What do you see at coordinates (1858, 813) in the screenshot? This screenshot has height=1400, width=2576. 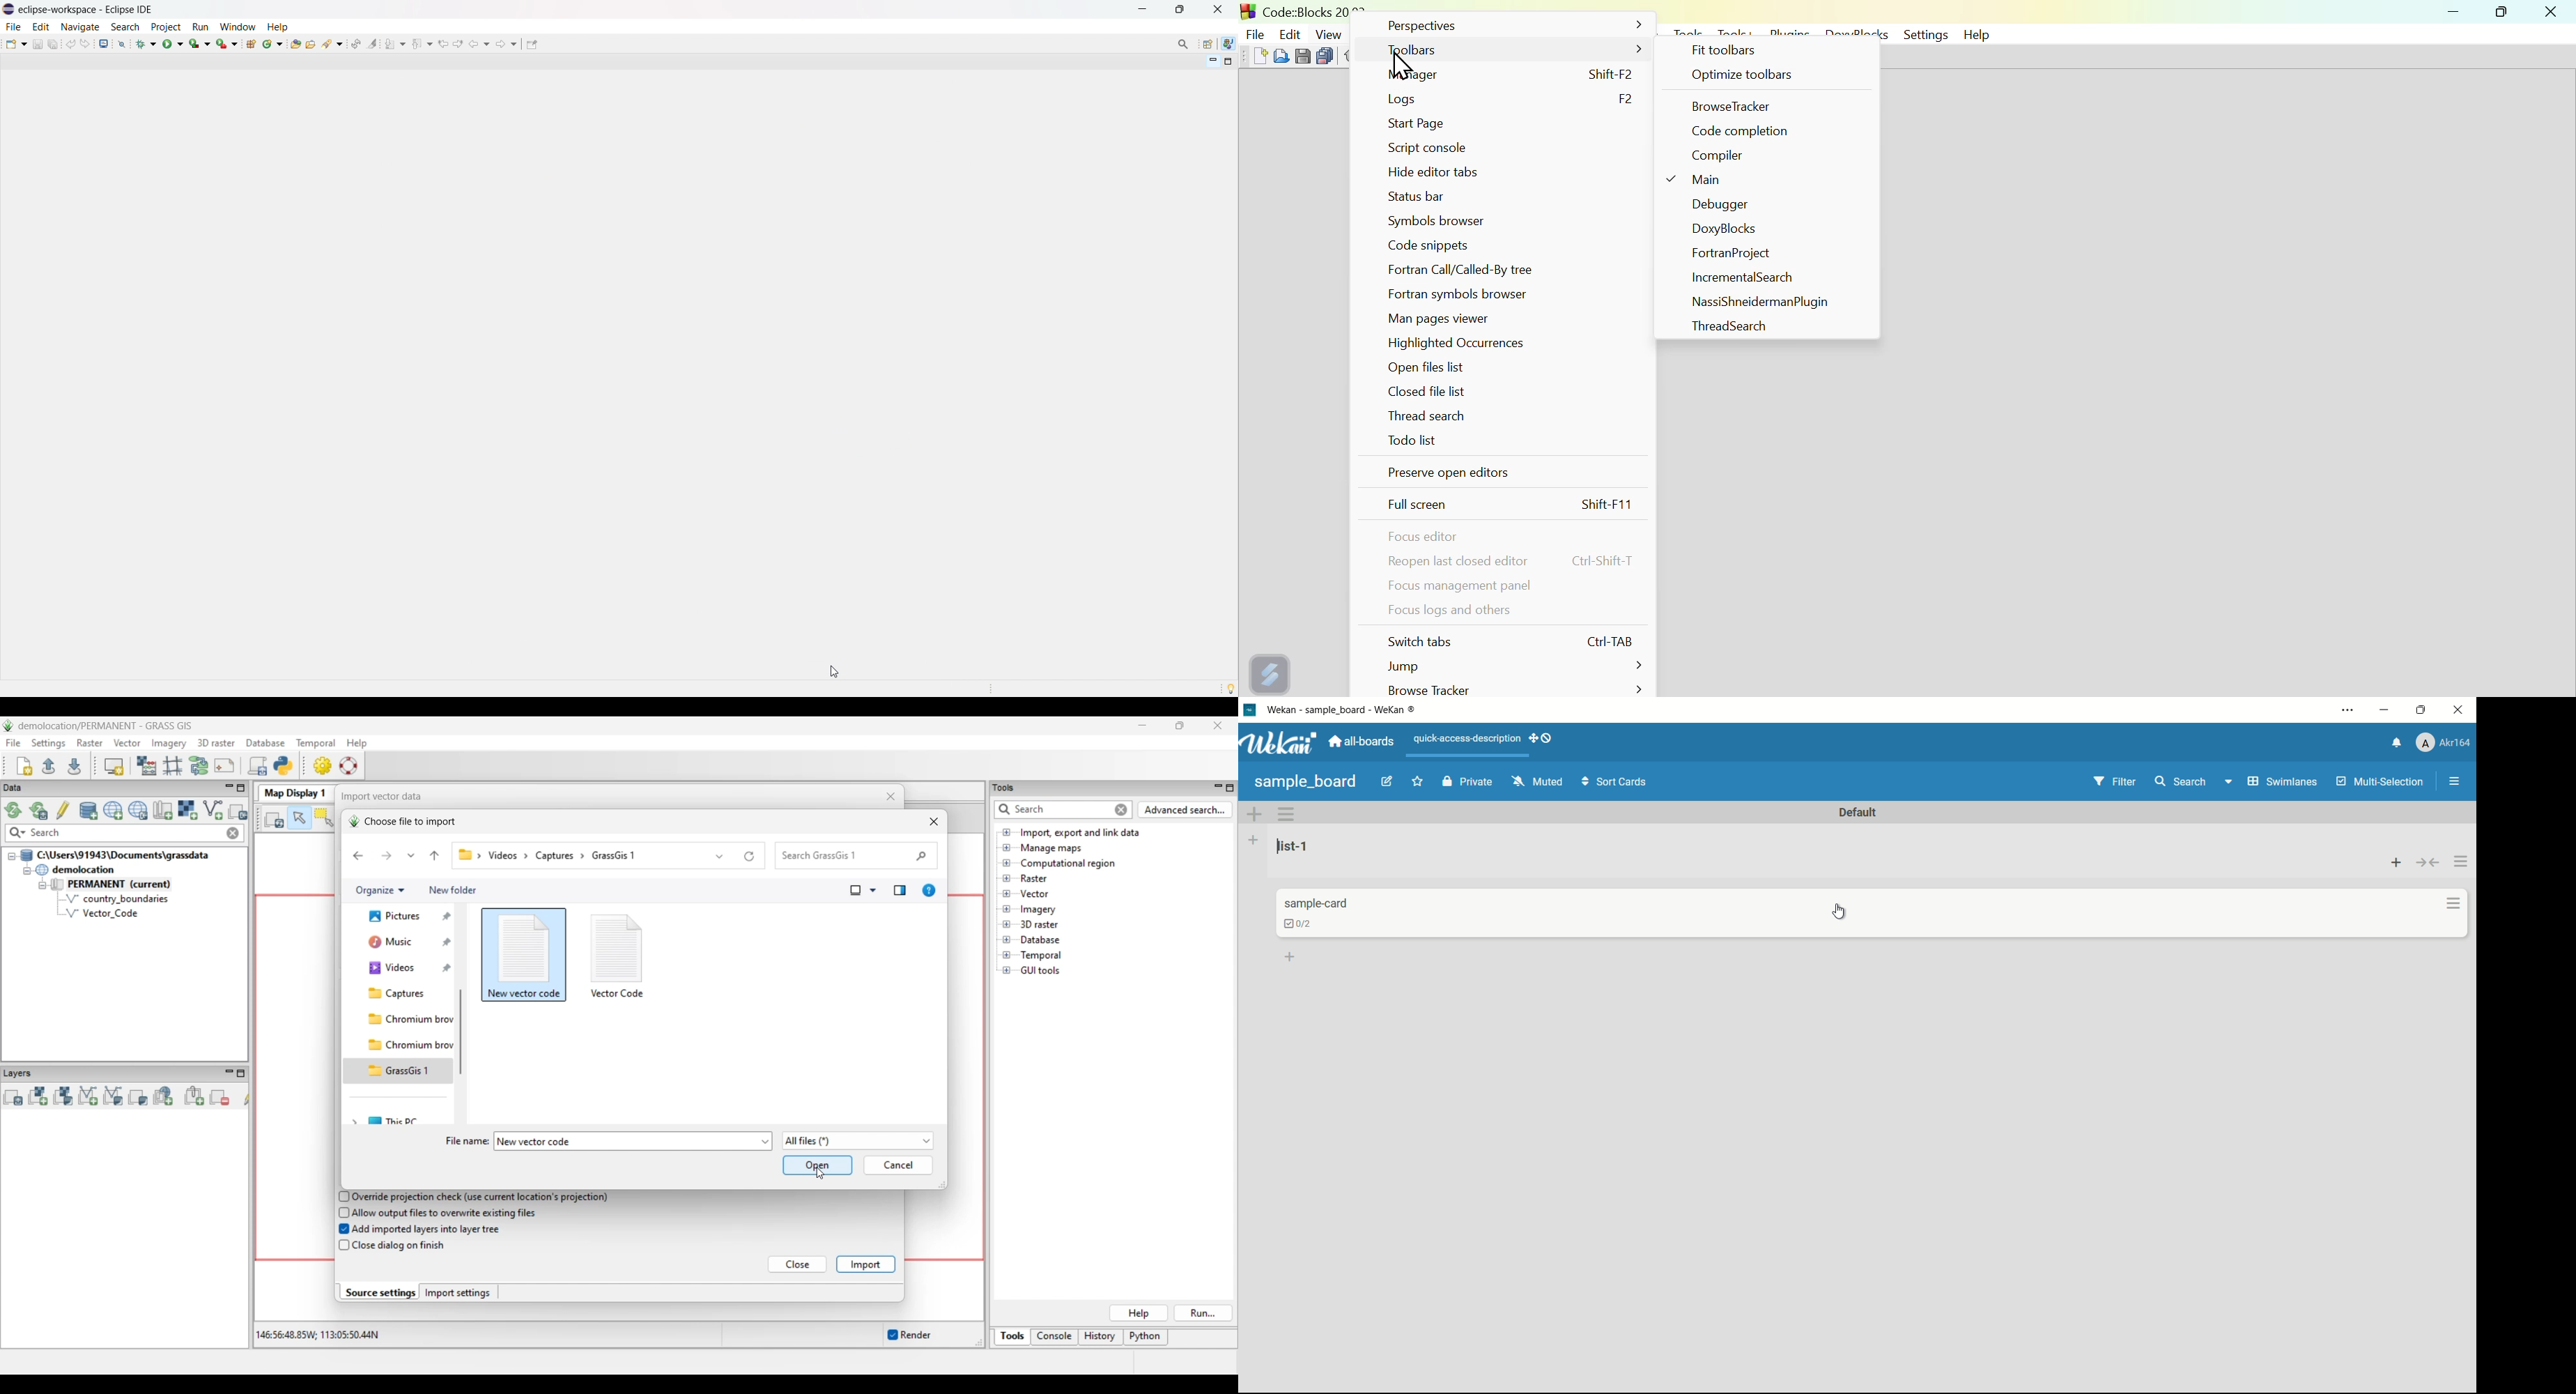 I see `default` at bounding box center [1858, 813].